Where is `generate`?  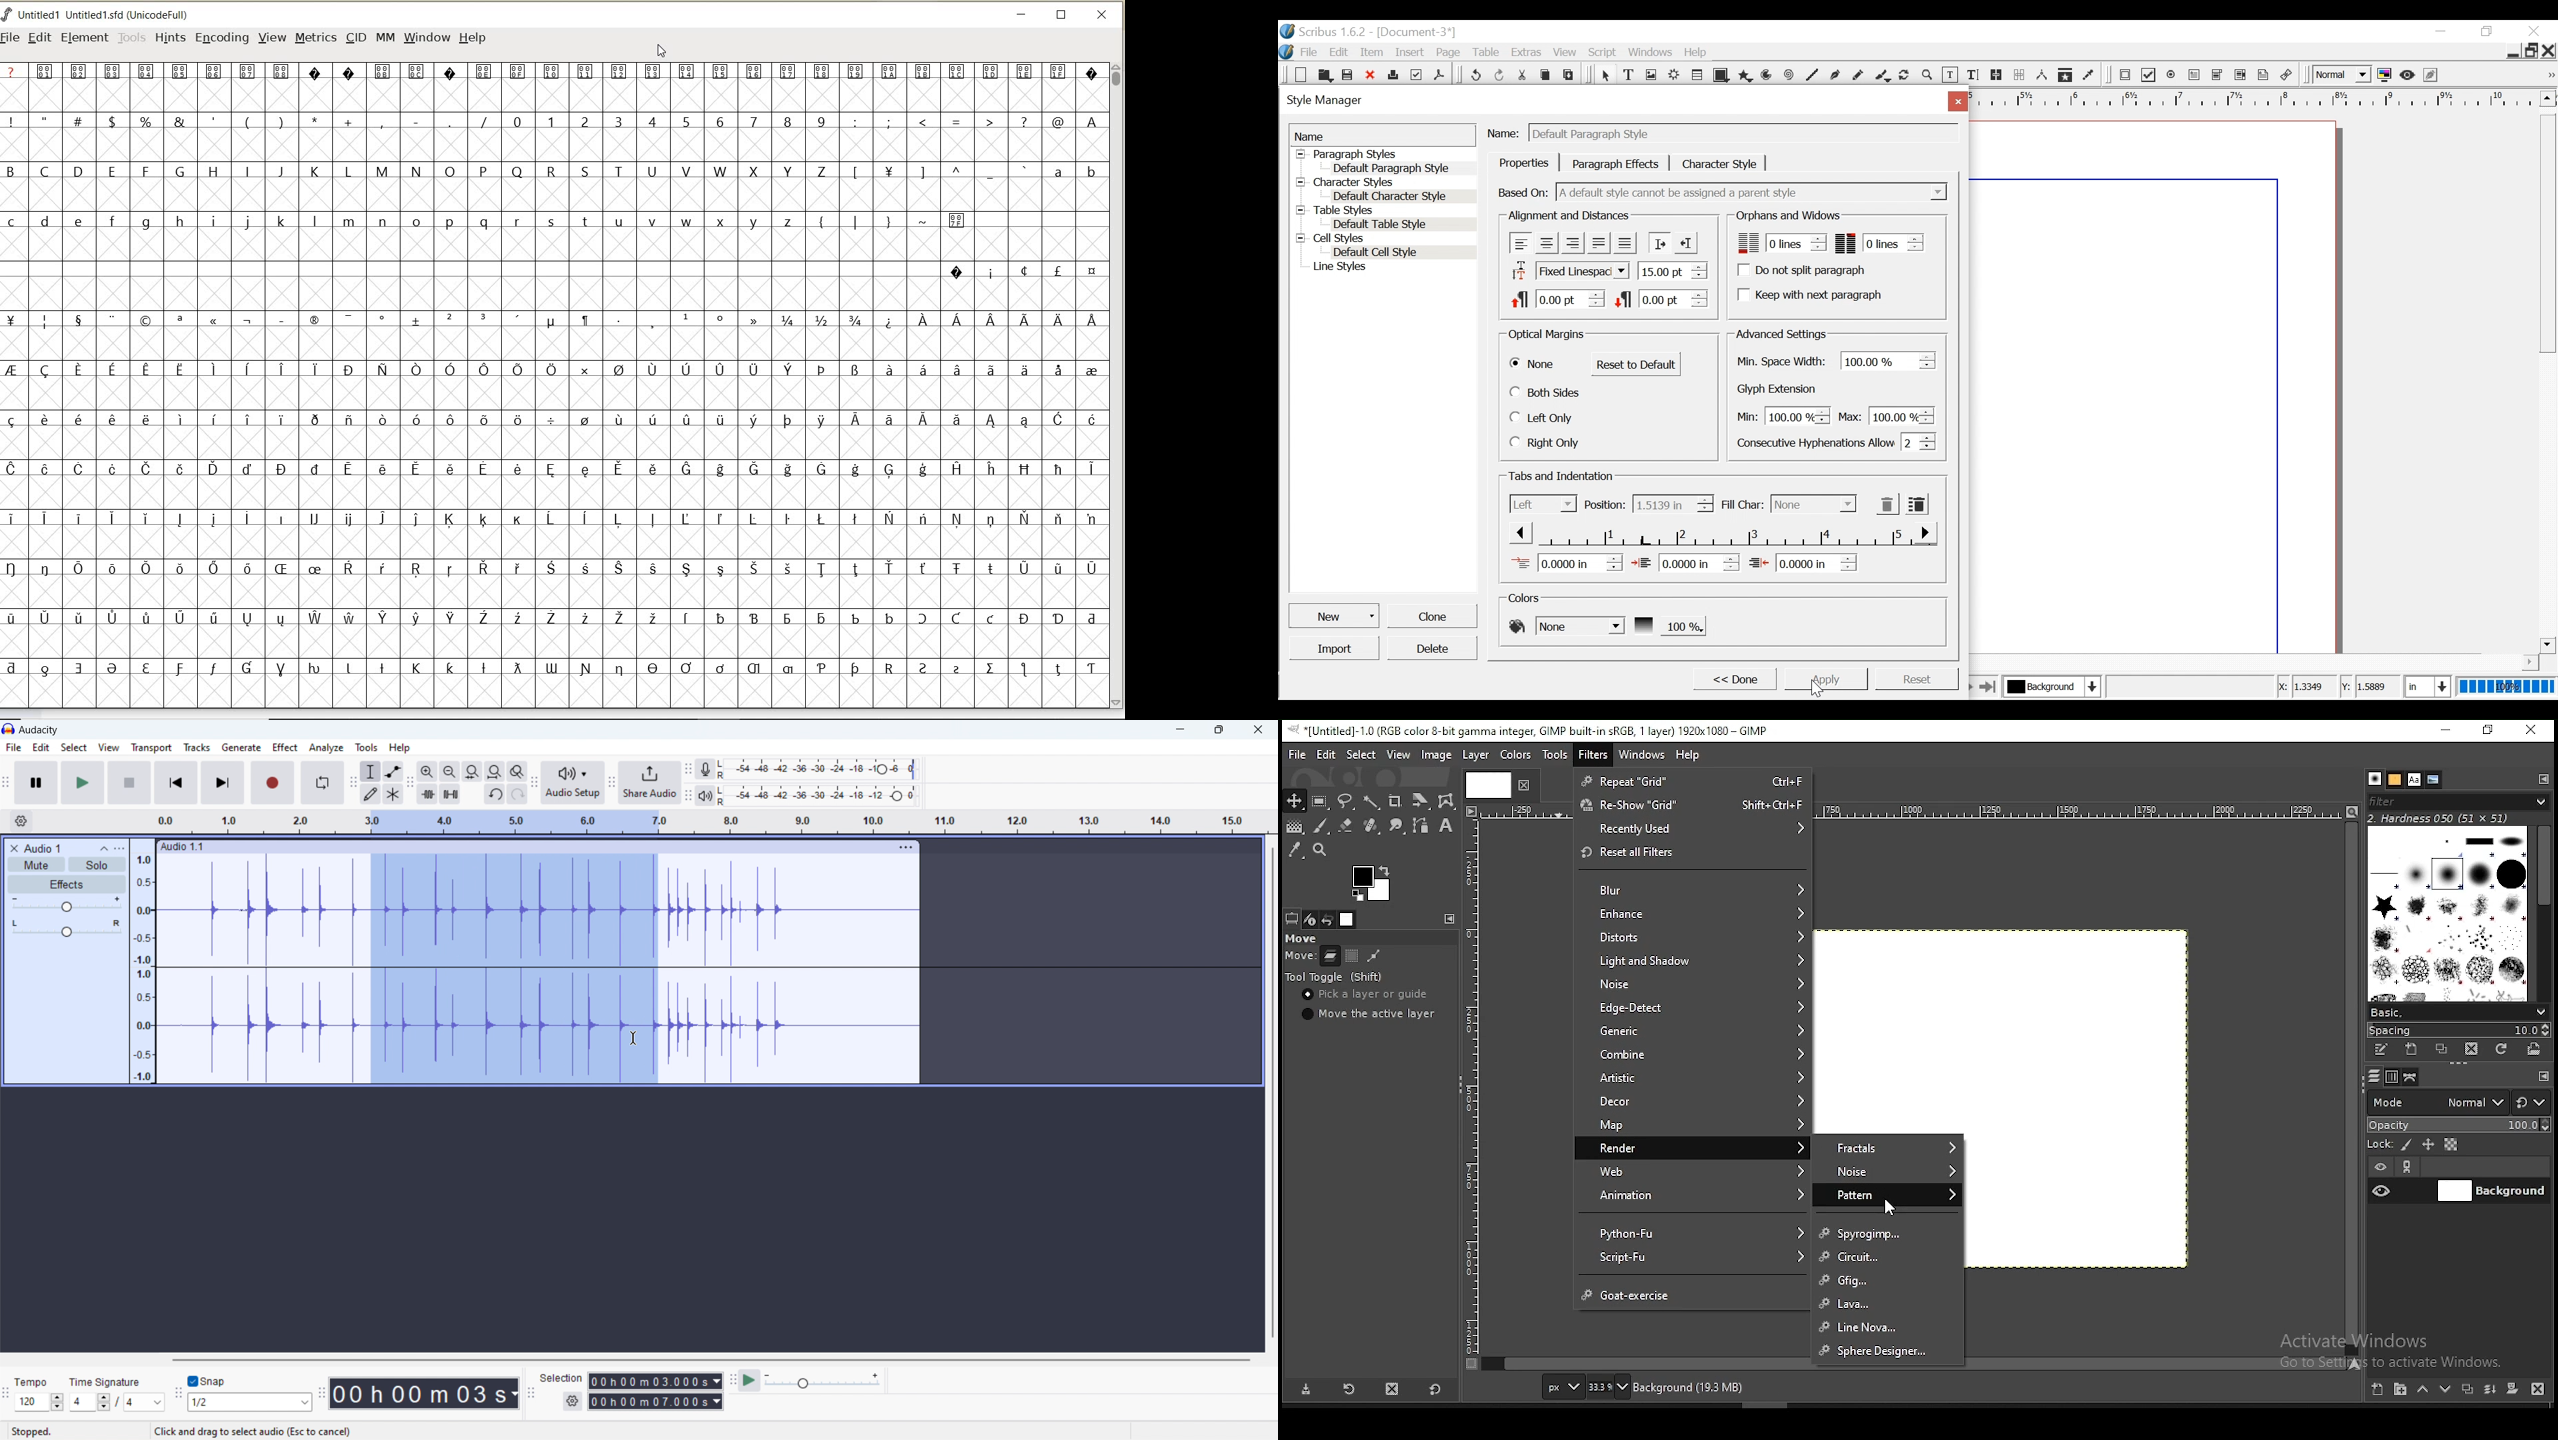 generate is located at coordinates (241, 747).